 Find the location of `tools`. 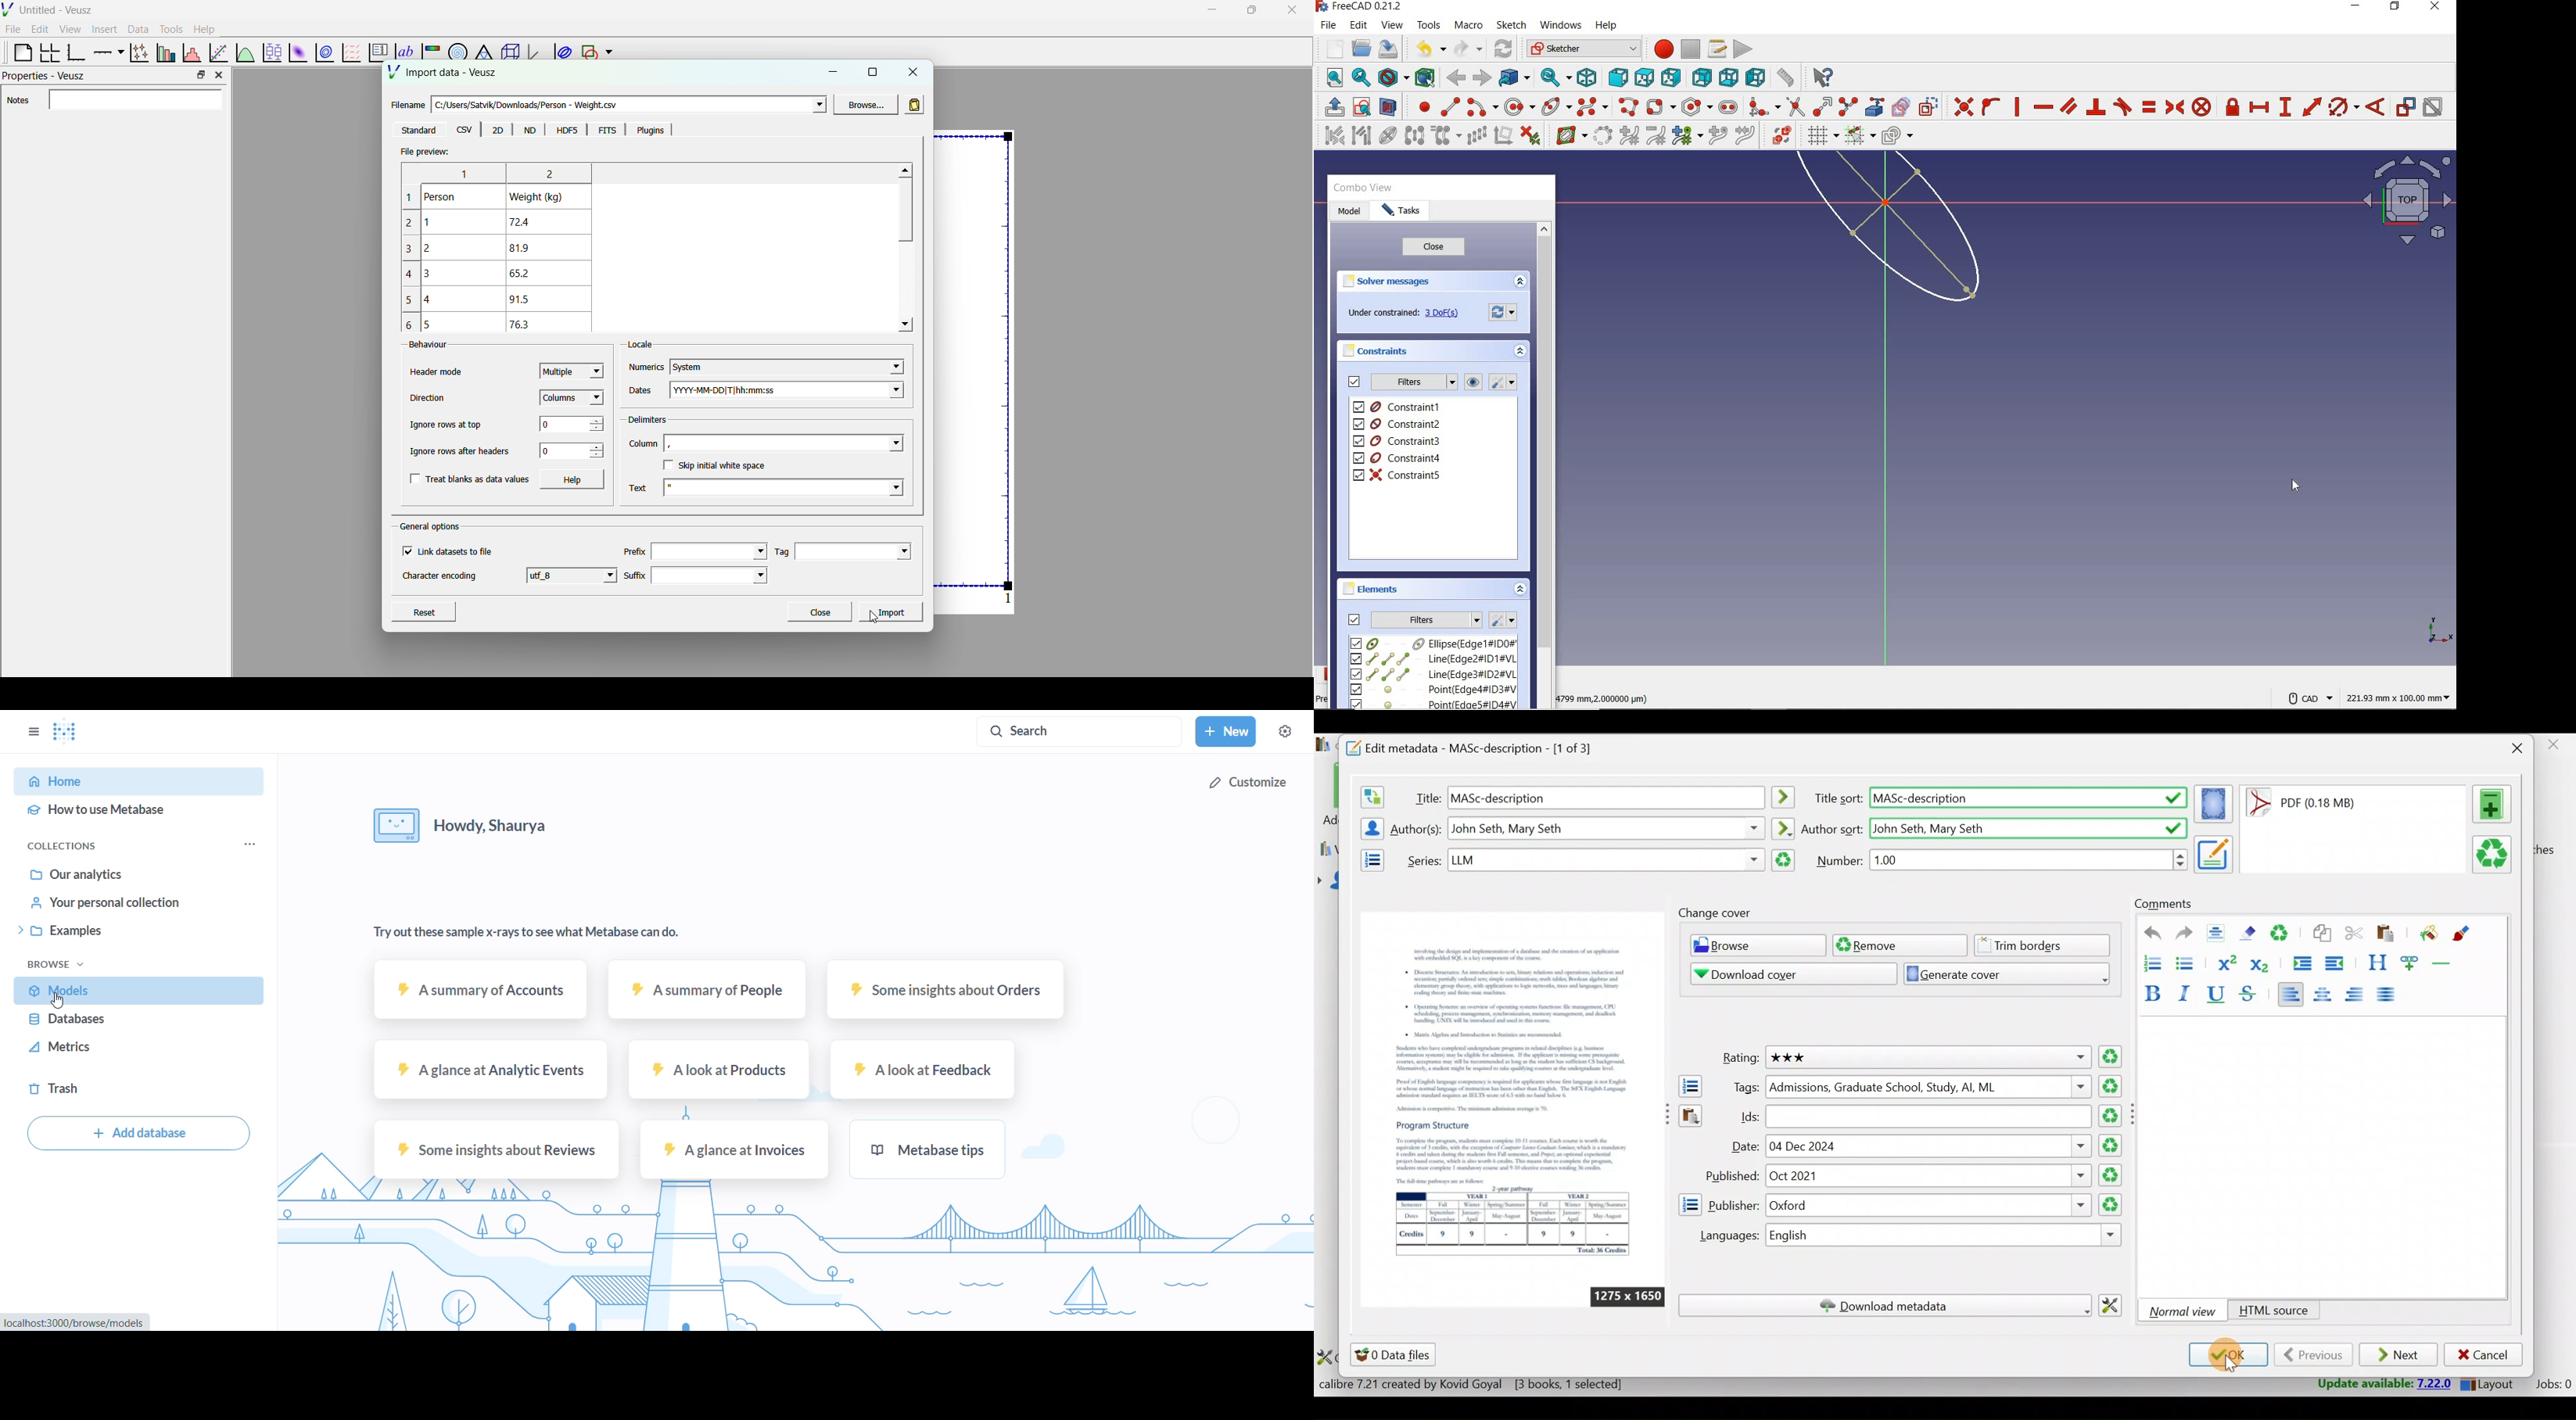

tools is located at coordinates (169, 29).